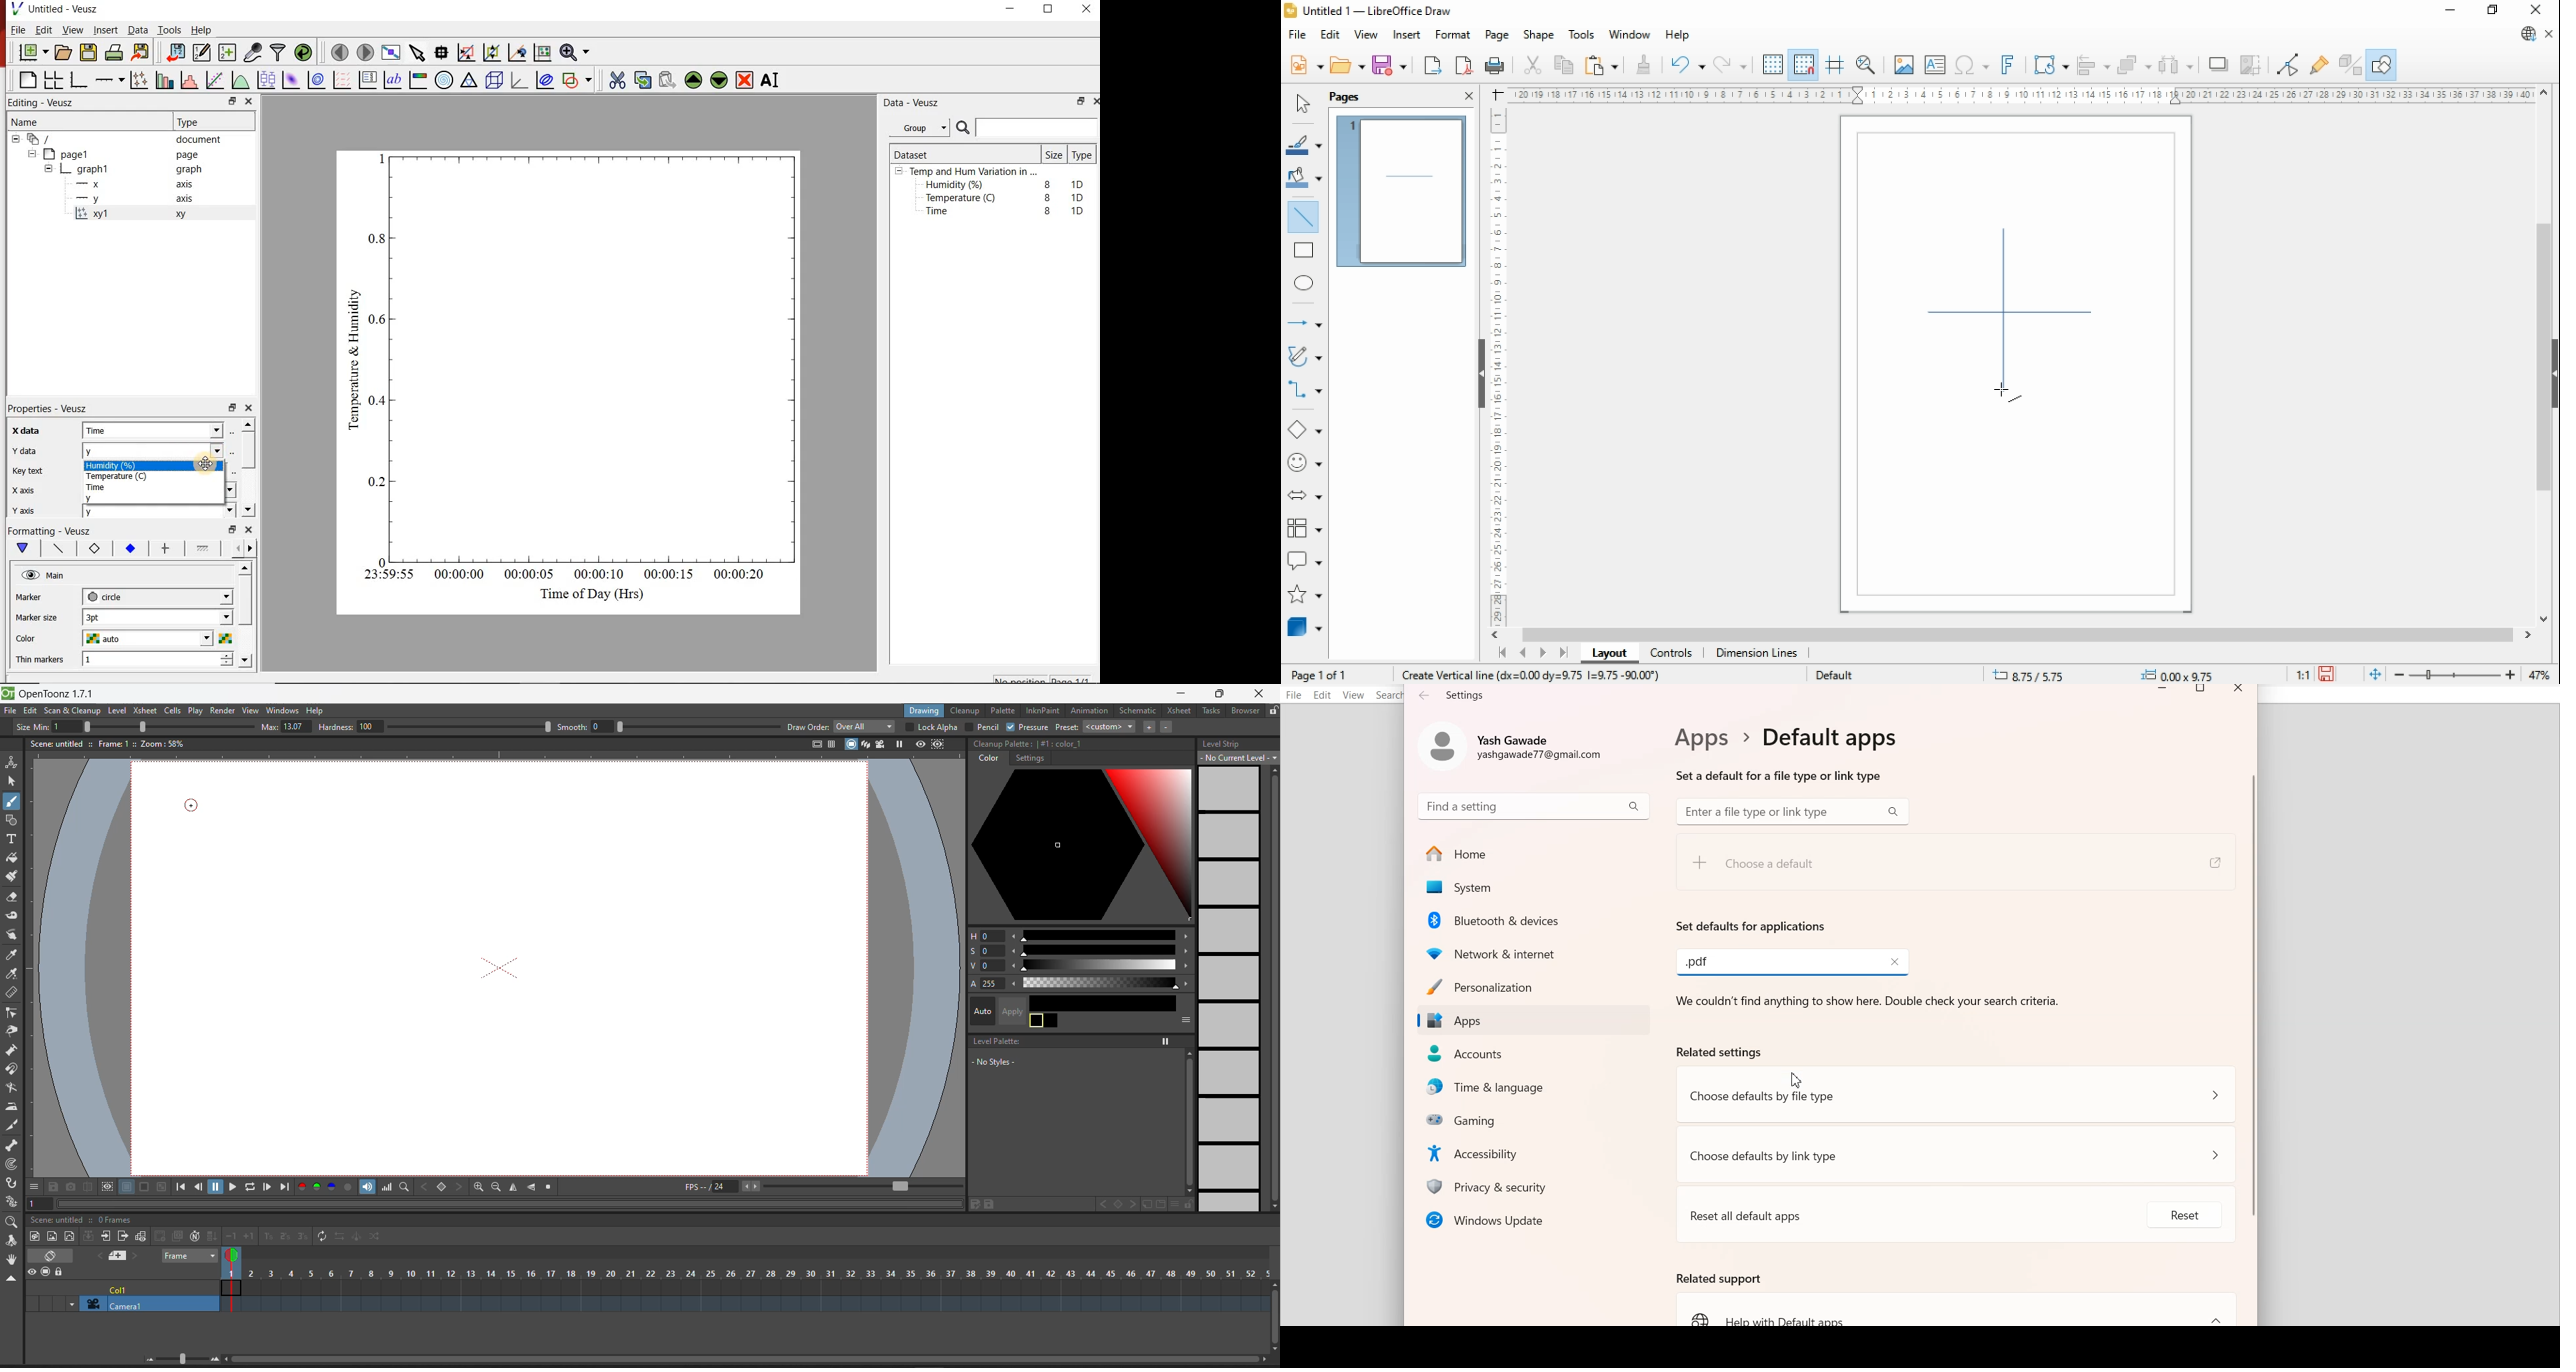 The height and width of the screenshot is (1372, 2576). What do you see at coordinates (1391, 695) in the screenshot?
I see `Search` at bounding box center [1391, 695].